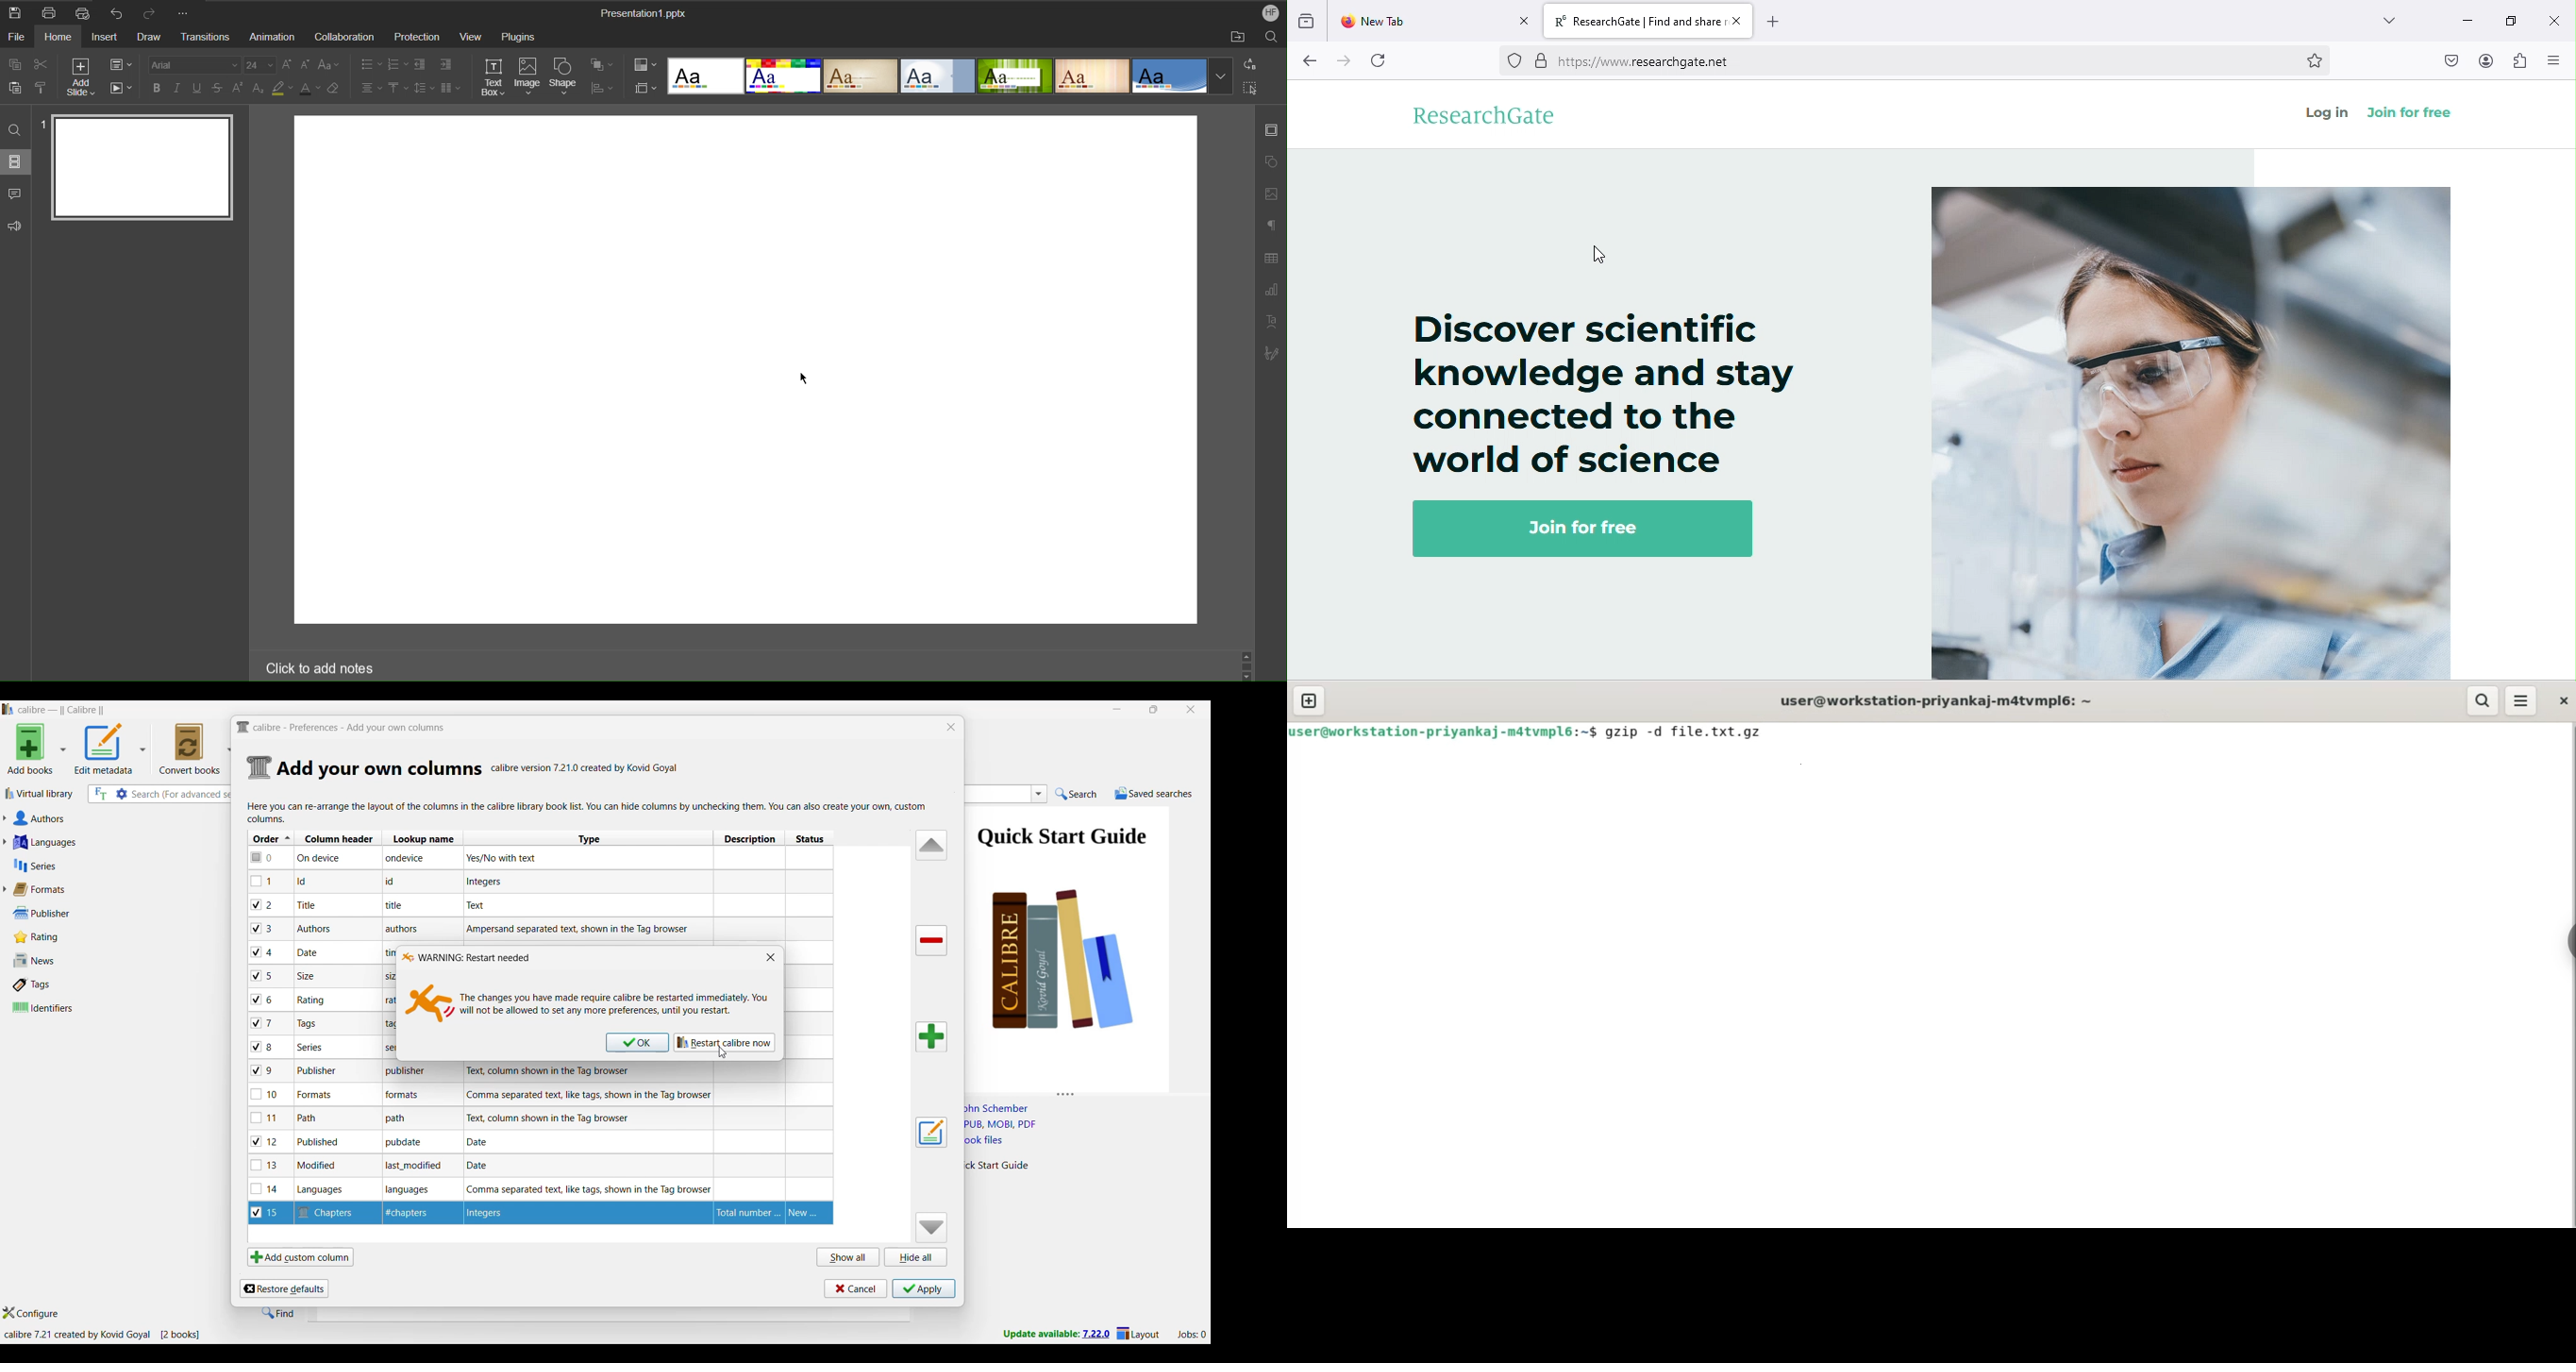 The image size is (2576, 1372). What do you see at coordinates (1271, 291) in the screenshot?
I see `Graph Settings` at bounding box center [1271, 291].